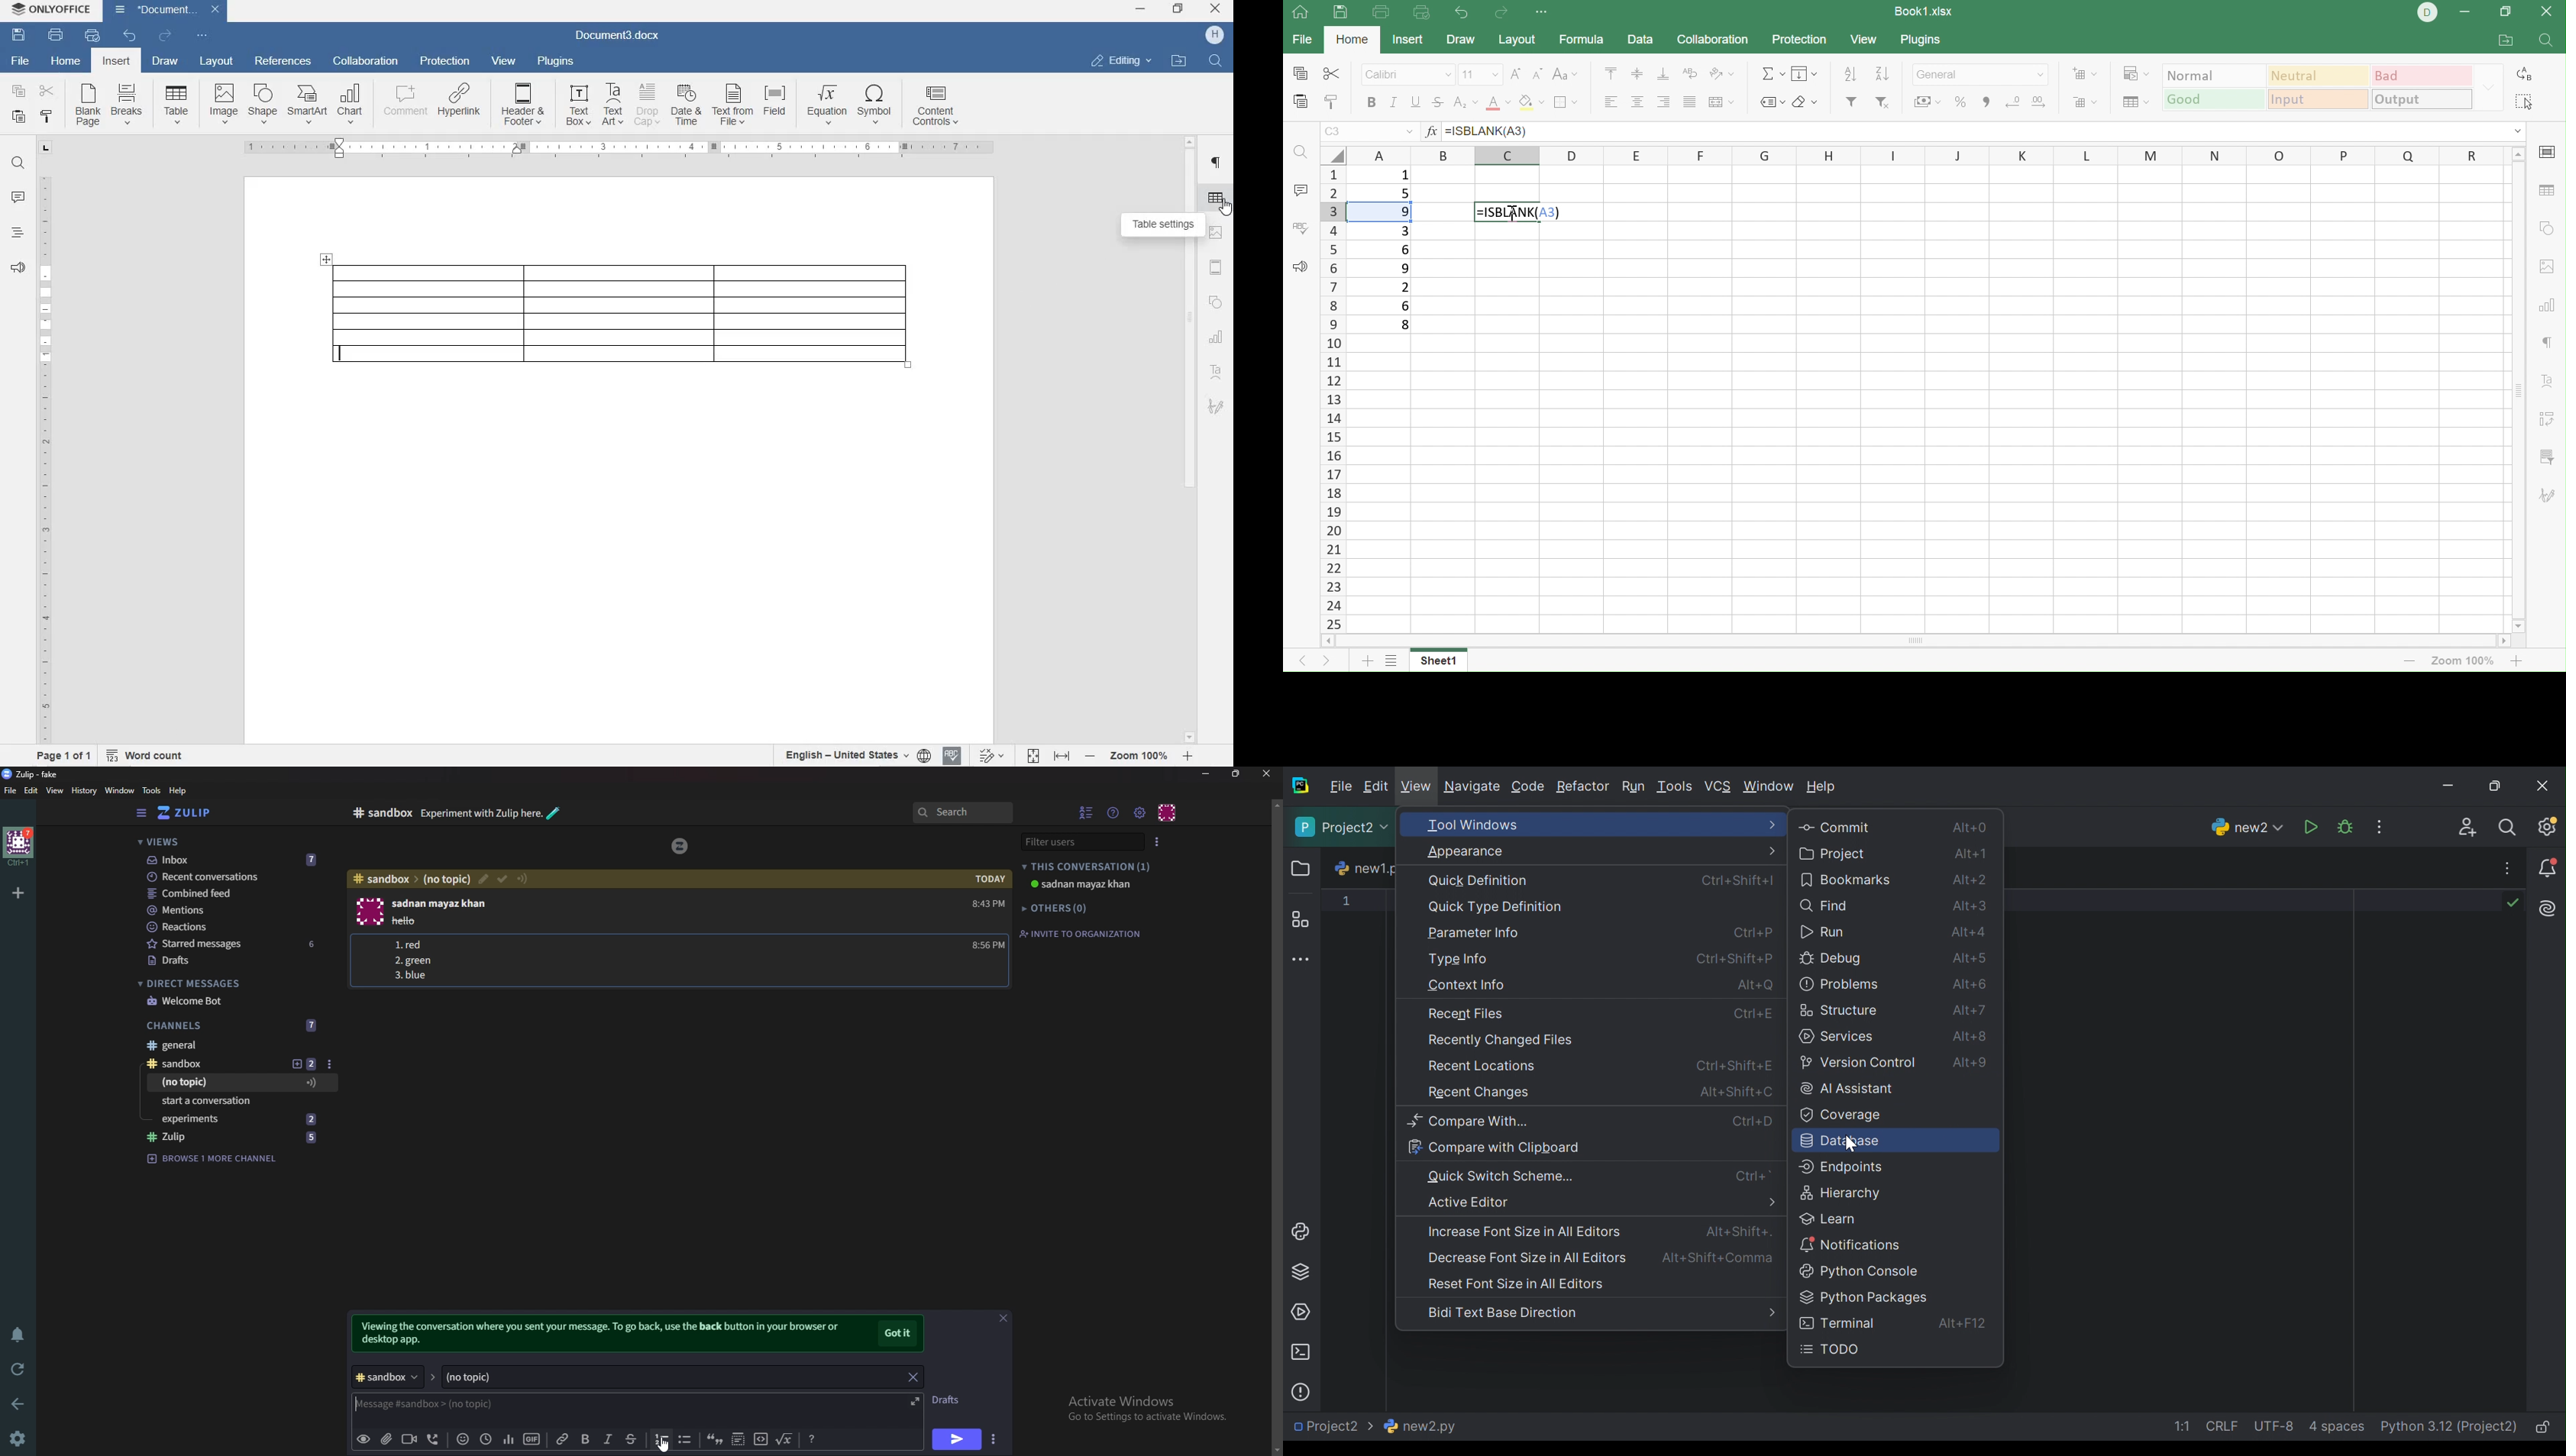  What do you see at coordinates (211, 1157) in the screenshot?
I see `browse 1 more channel` at bounding box center [211, 1157].